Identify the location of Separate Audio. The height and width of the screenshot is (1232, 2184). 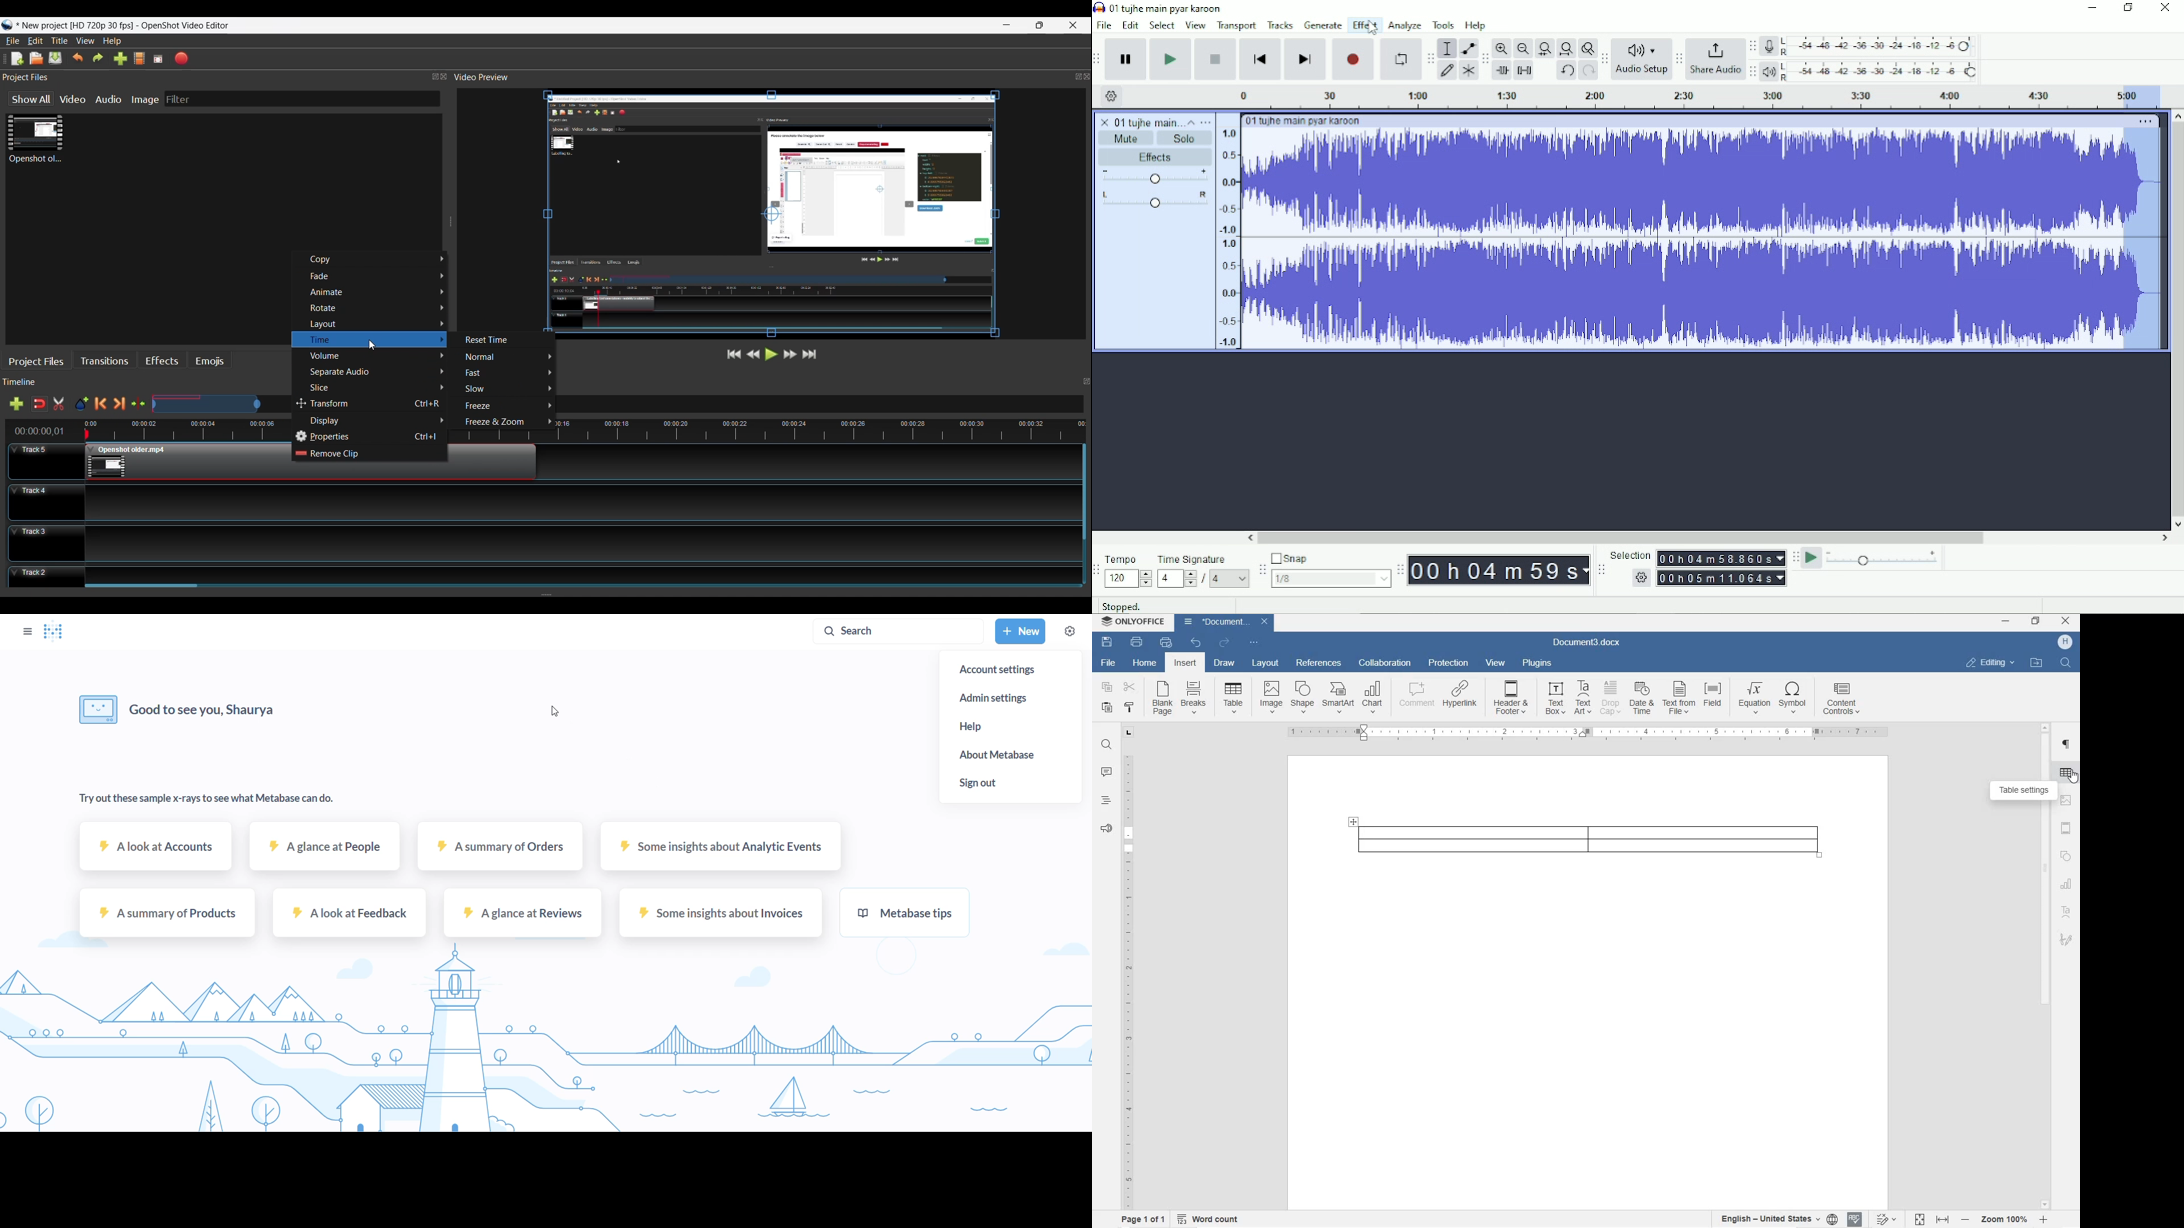
(376, 374).